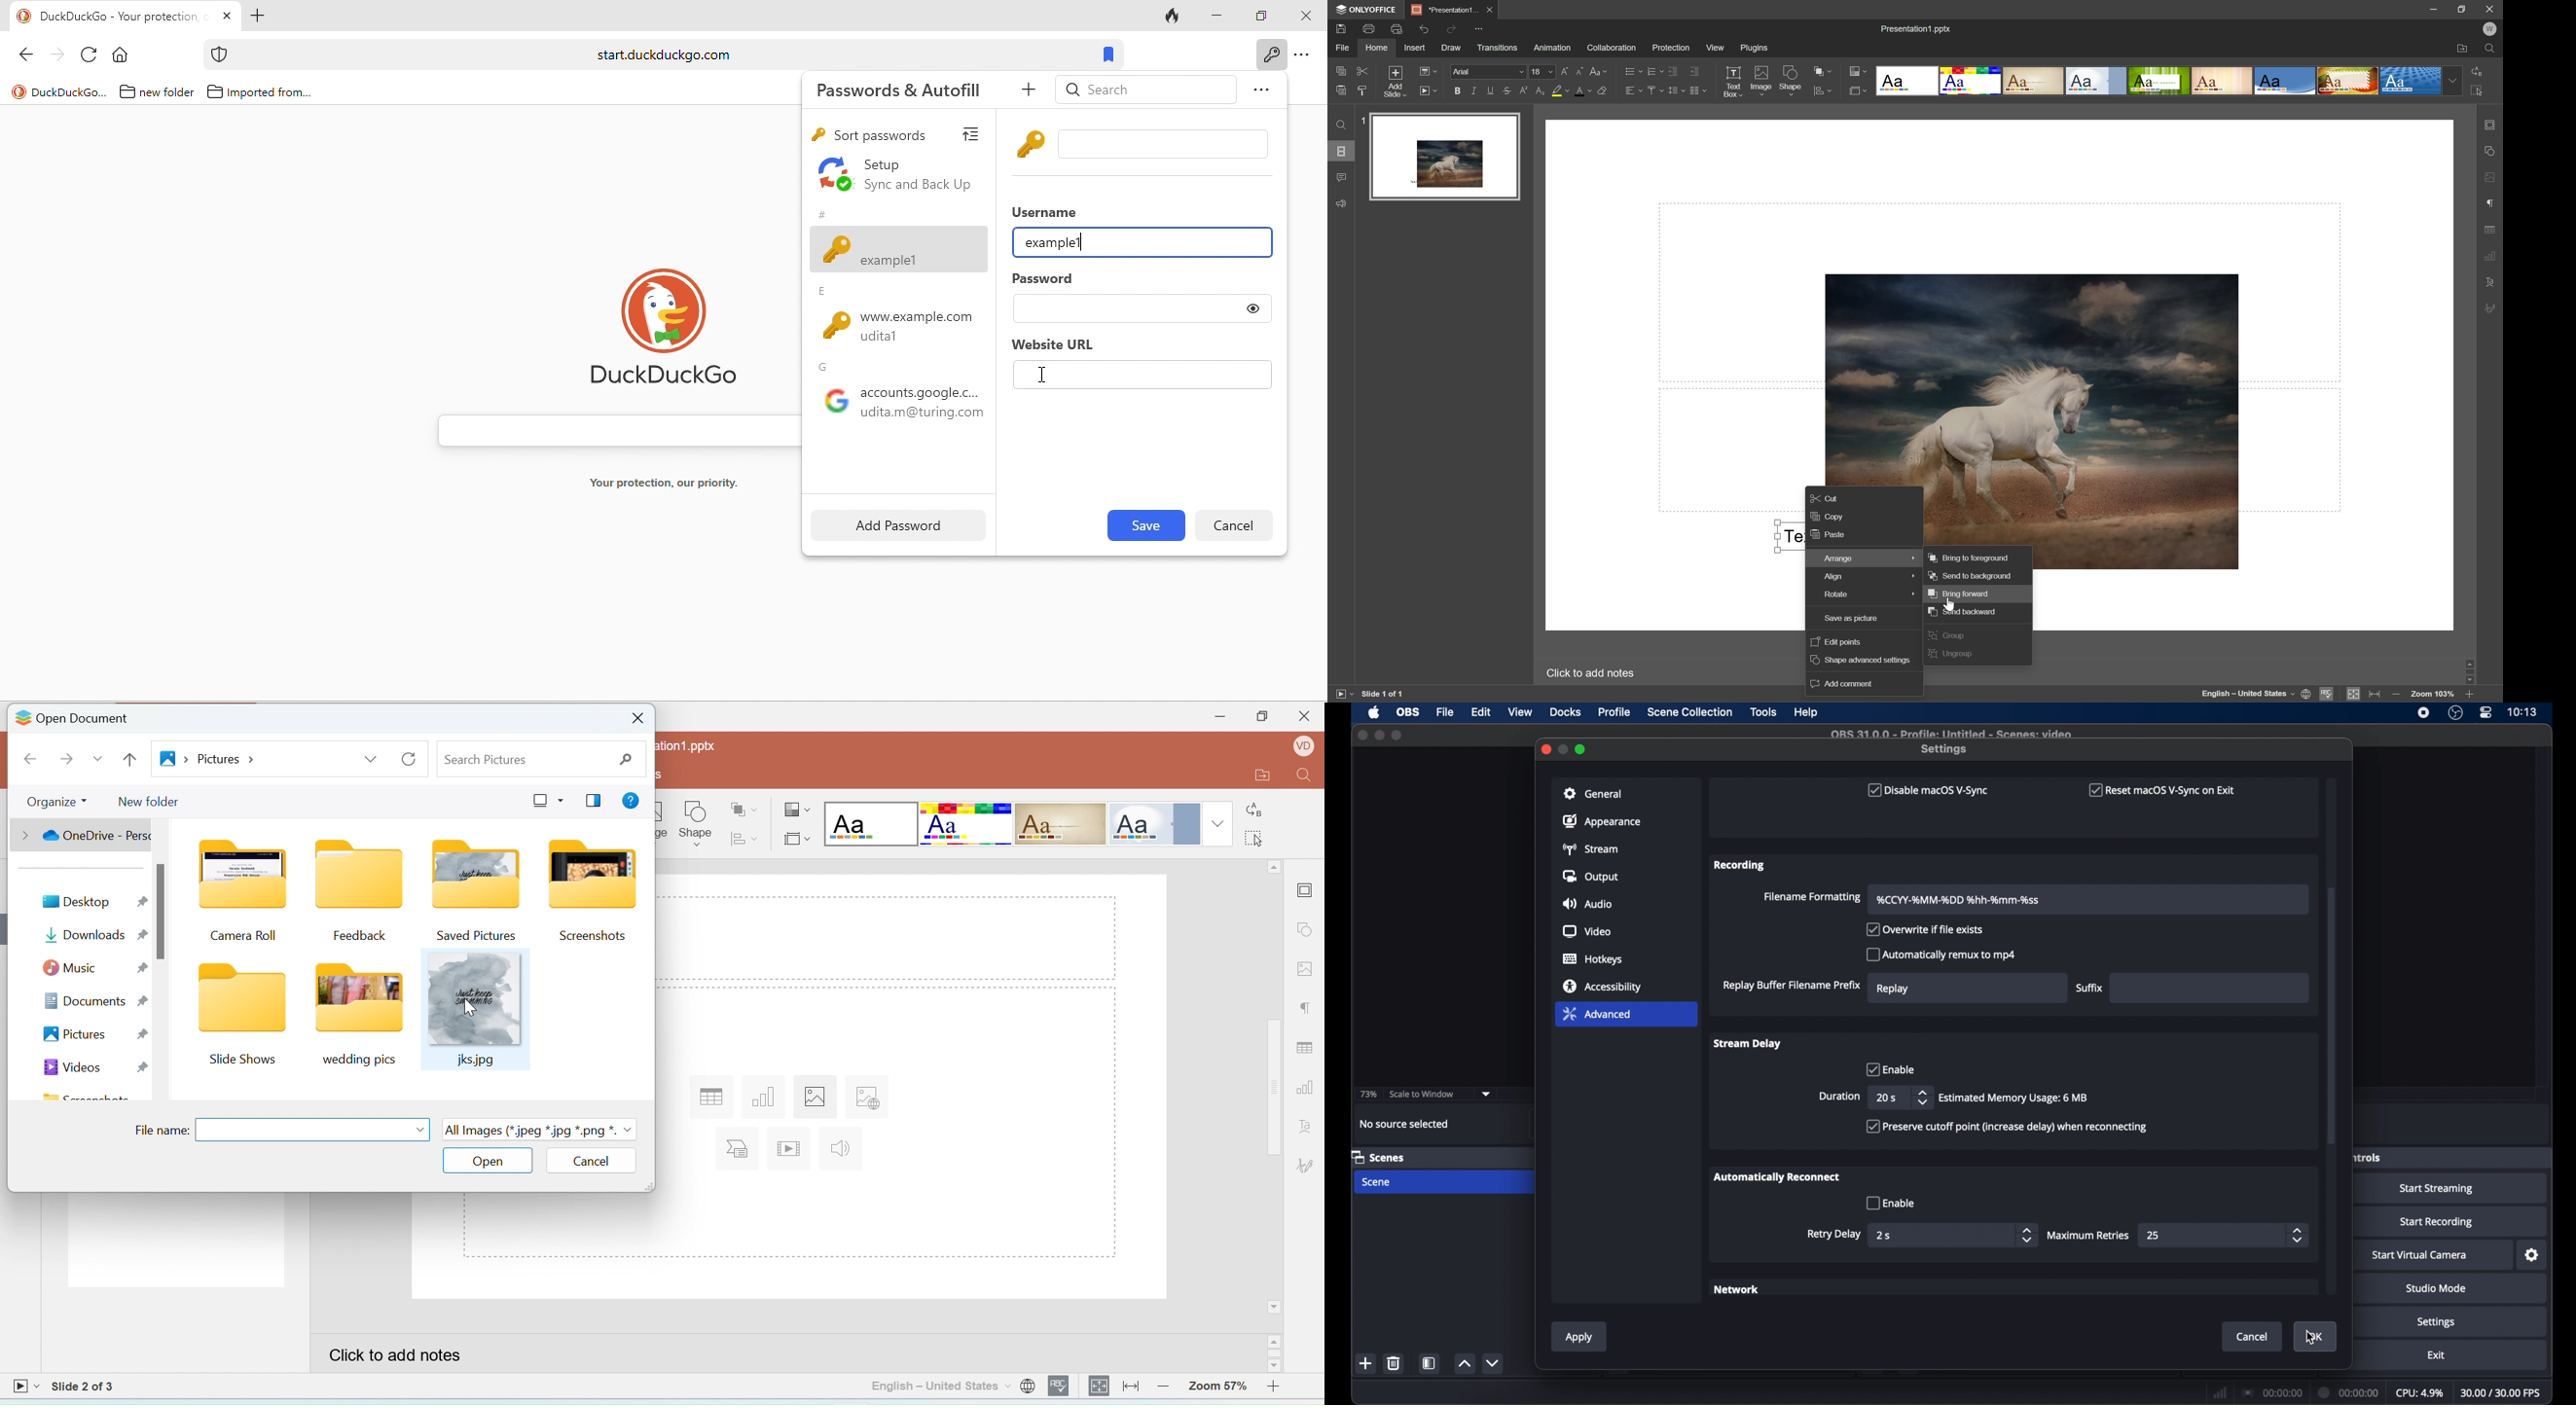  Describe the element at coordinates (540, 760) in the screenshot. I see `search bar` at that location.